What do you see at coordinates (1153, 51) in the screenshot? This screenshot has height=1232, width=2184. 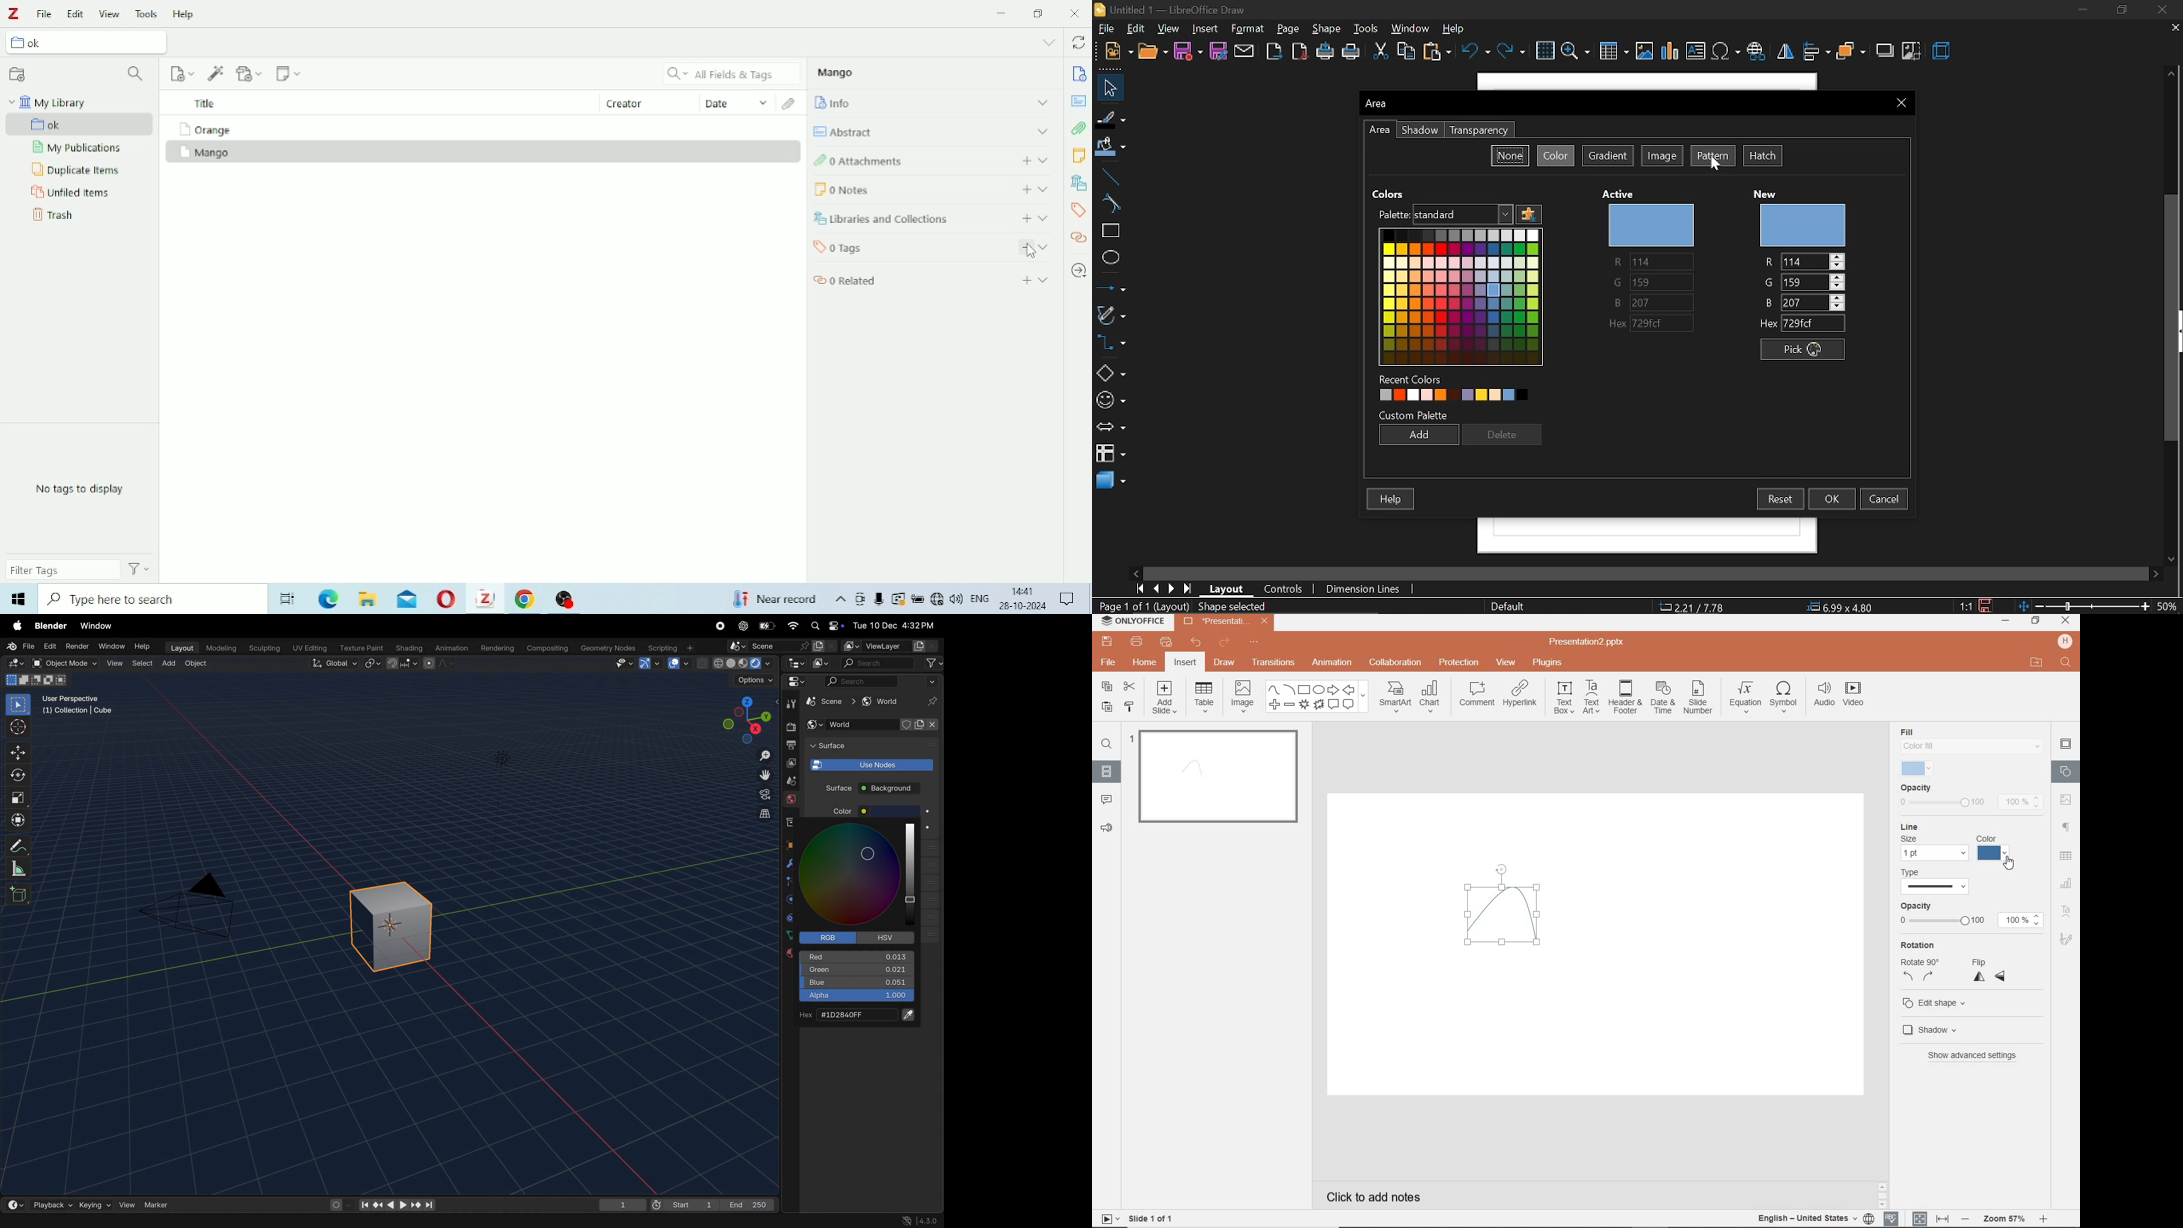 I see `open` at bounding box center [1153, 51].